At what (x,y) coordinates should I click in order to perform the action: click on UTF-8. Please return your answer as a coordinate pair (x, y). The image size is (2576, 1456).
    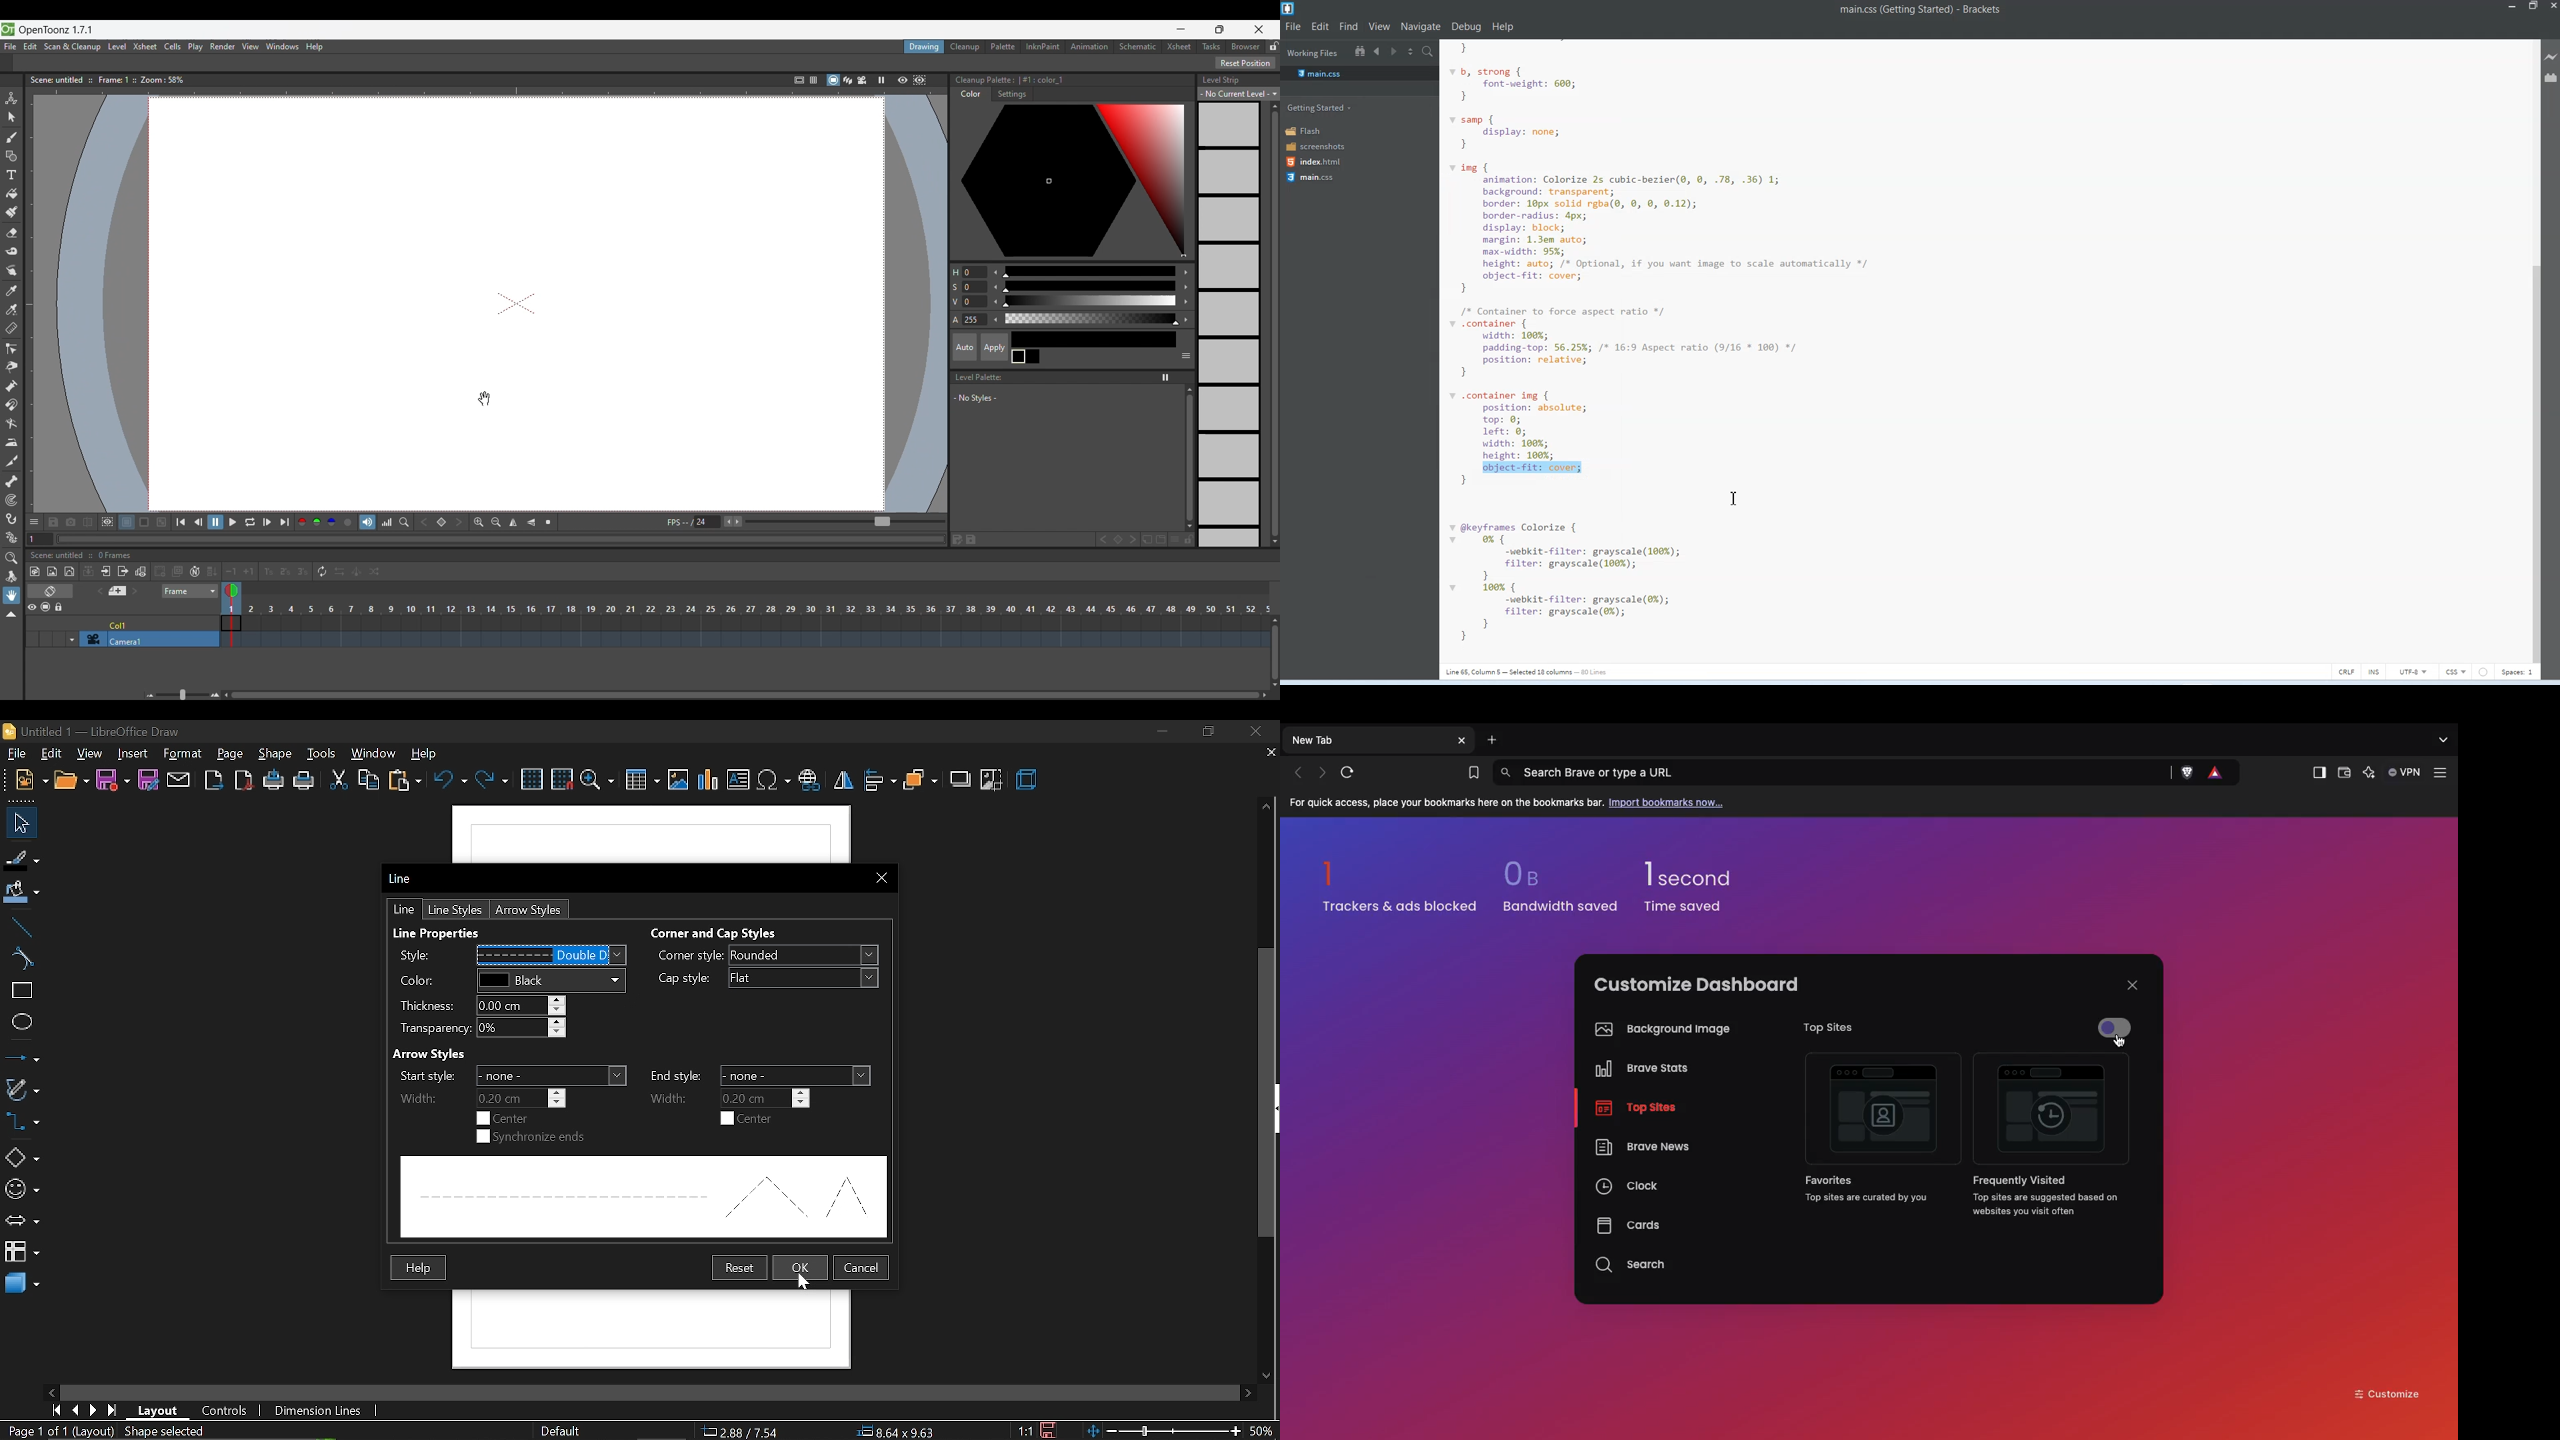
    Looking at the image, I should click on (2414, 670).